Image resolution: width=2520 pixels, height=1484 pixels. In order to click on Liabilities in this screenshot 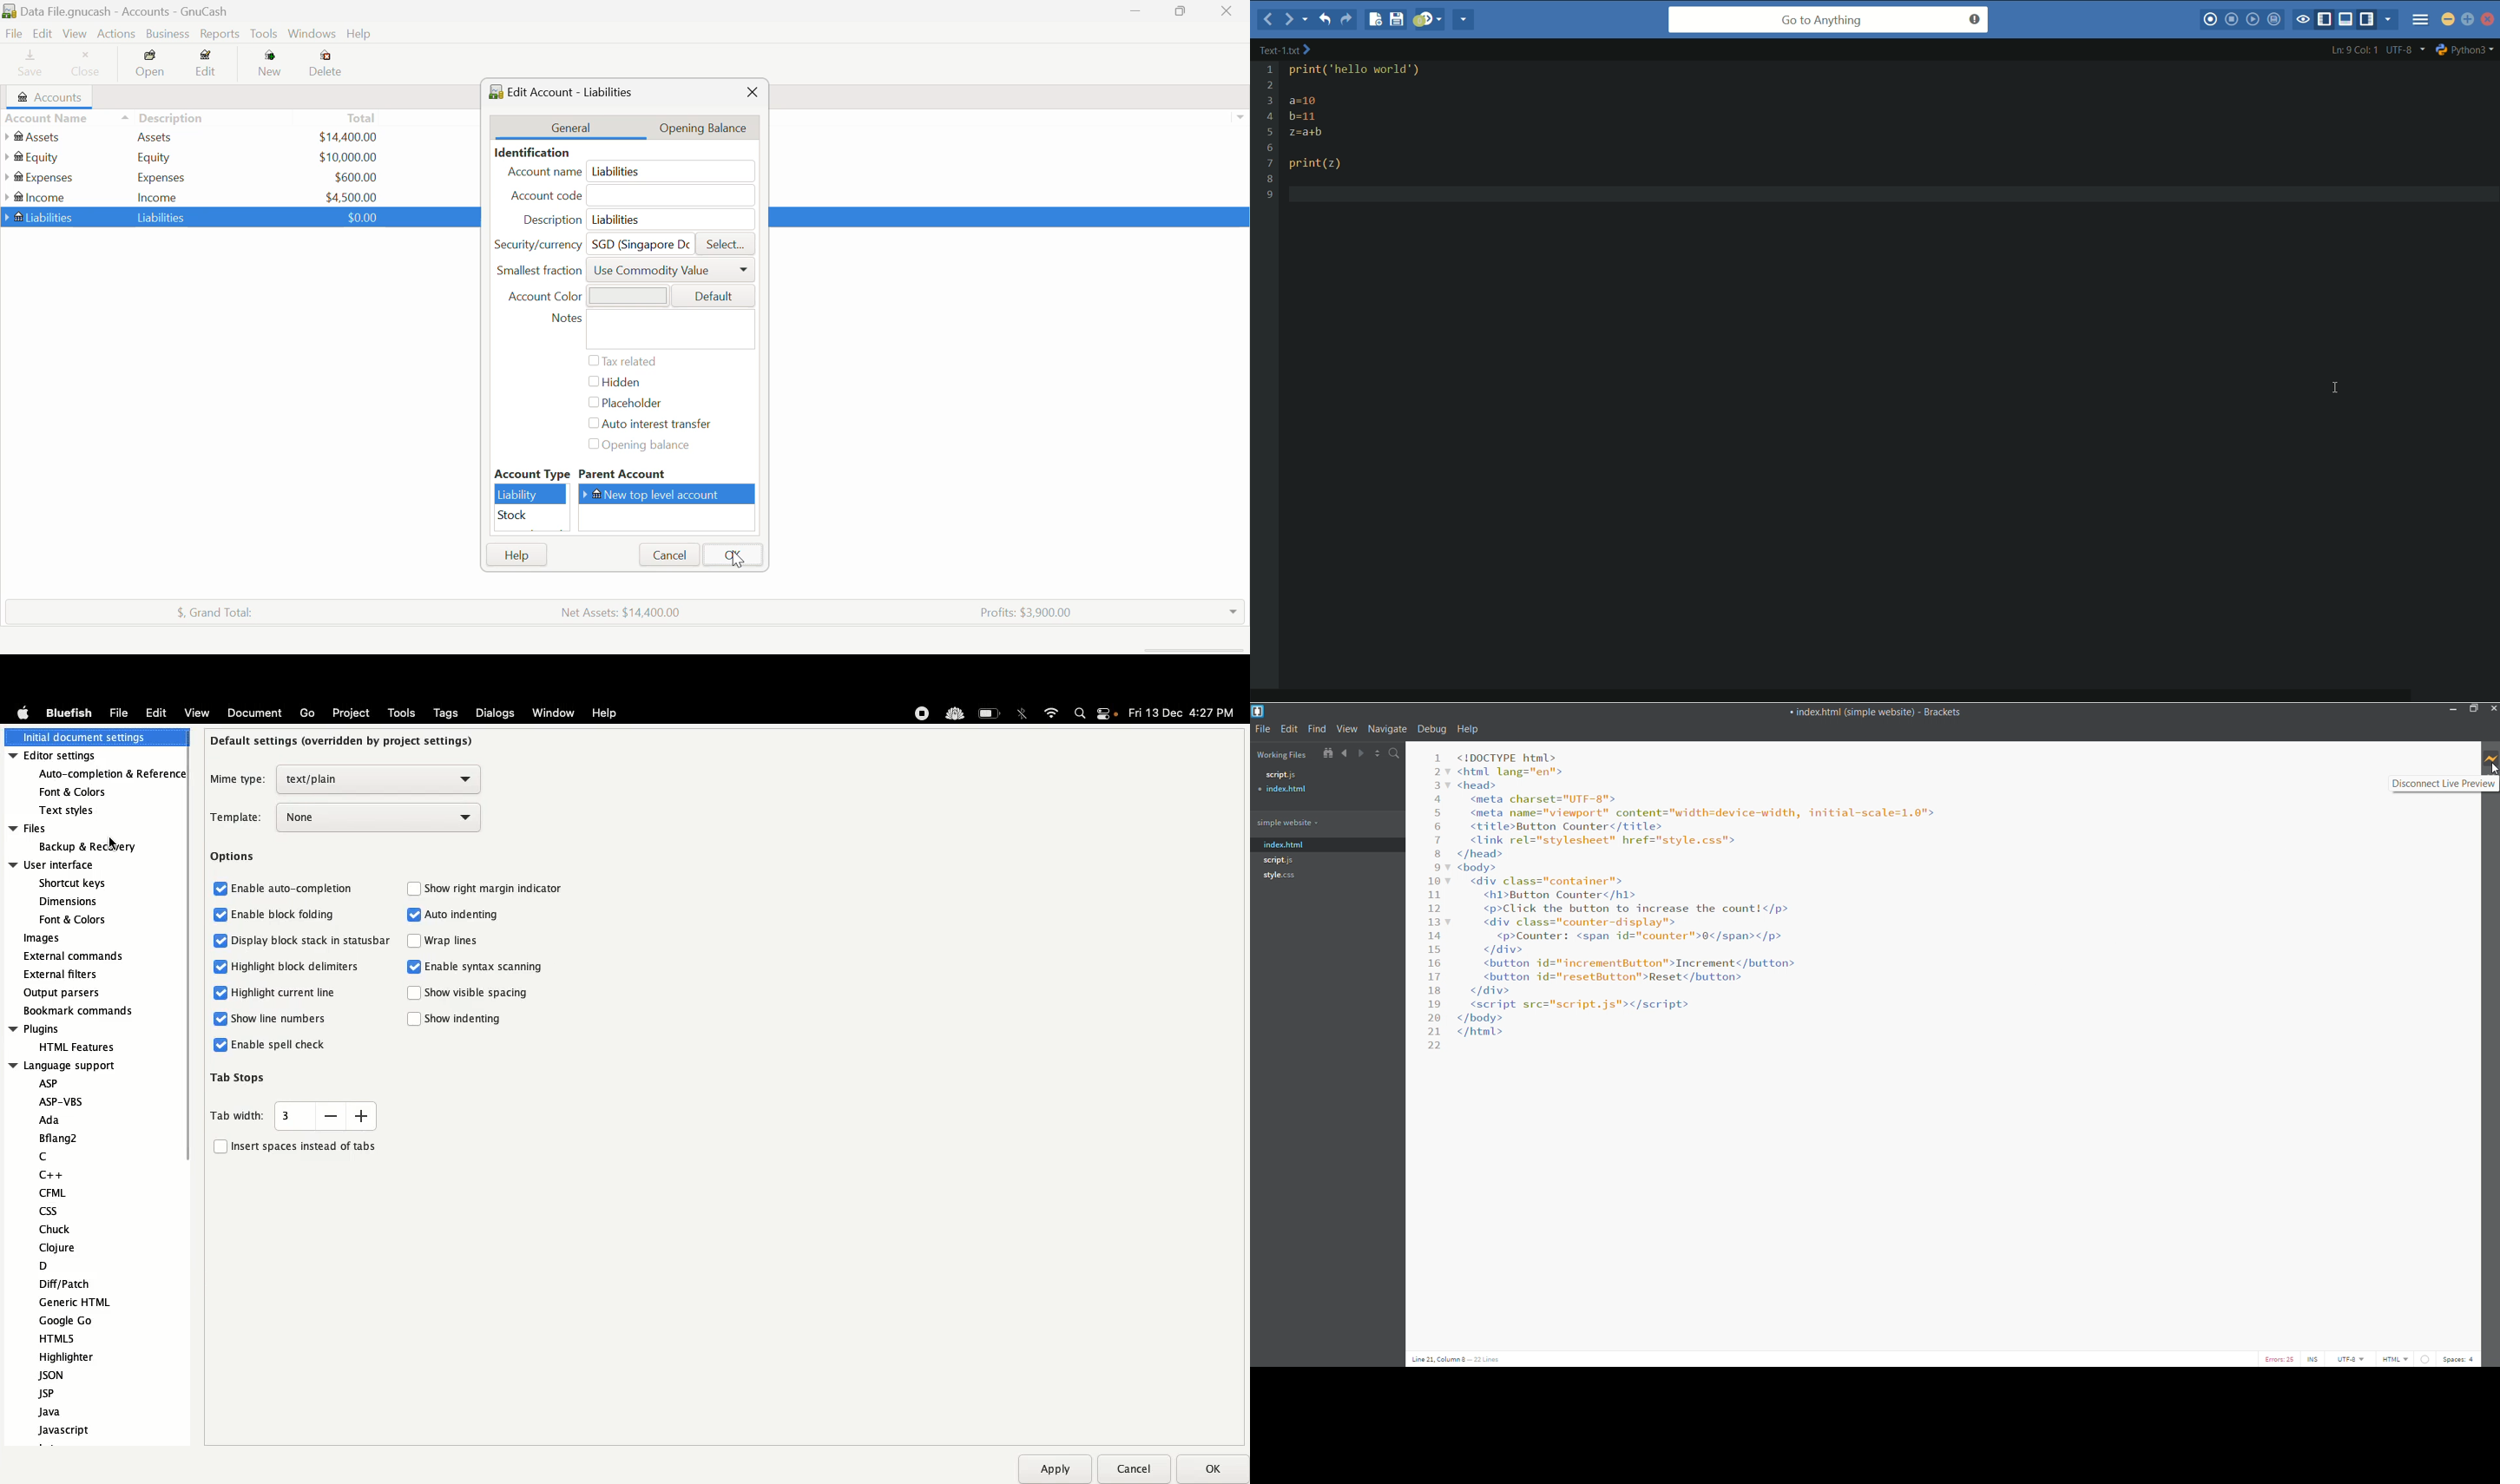, I will do `click(163, 217)`.